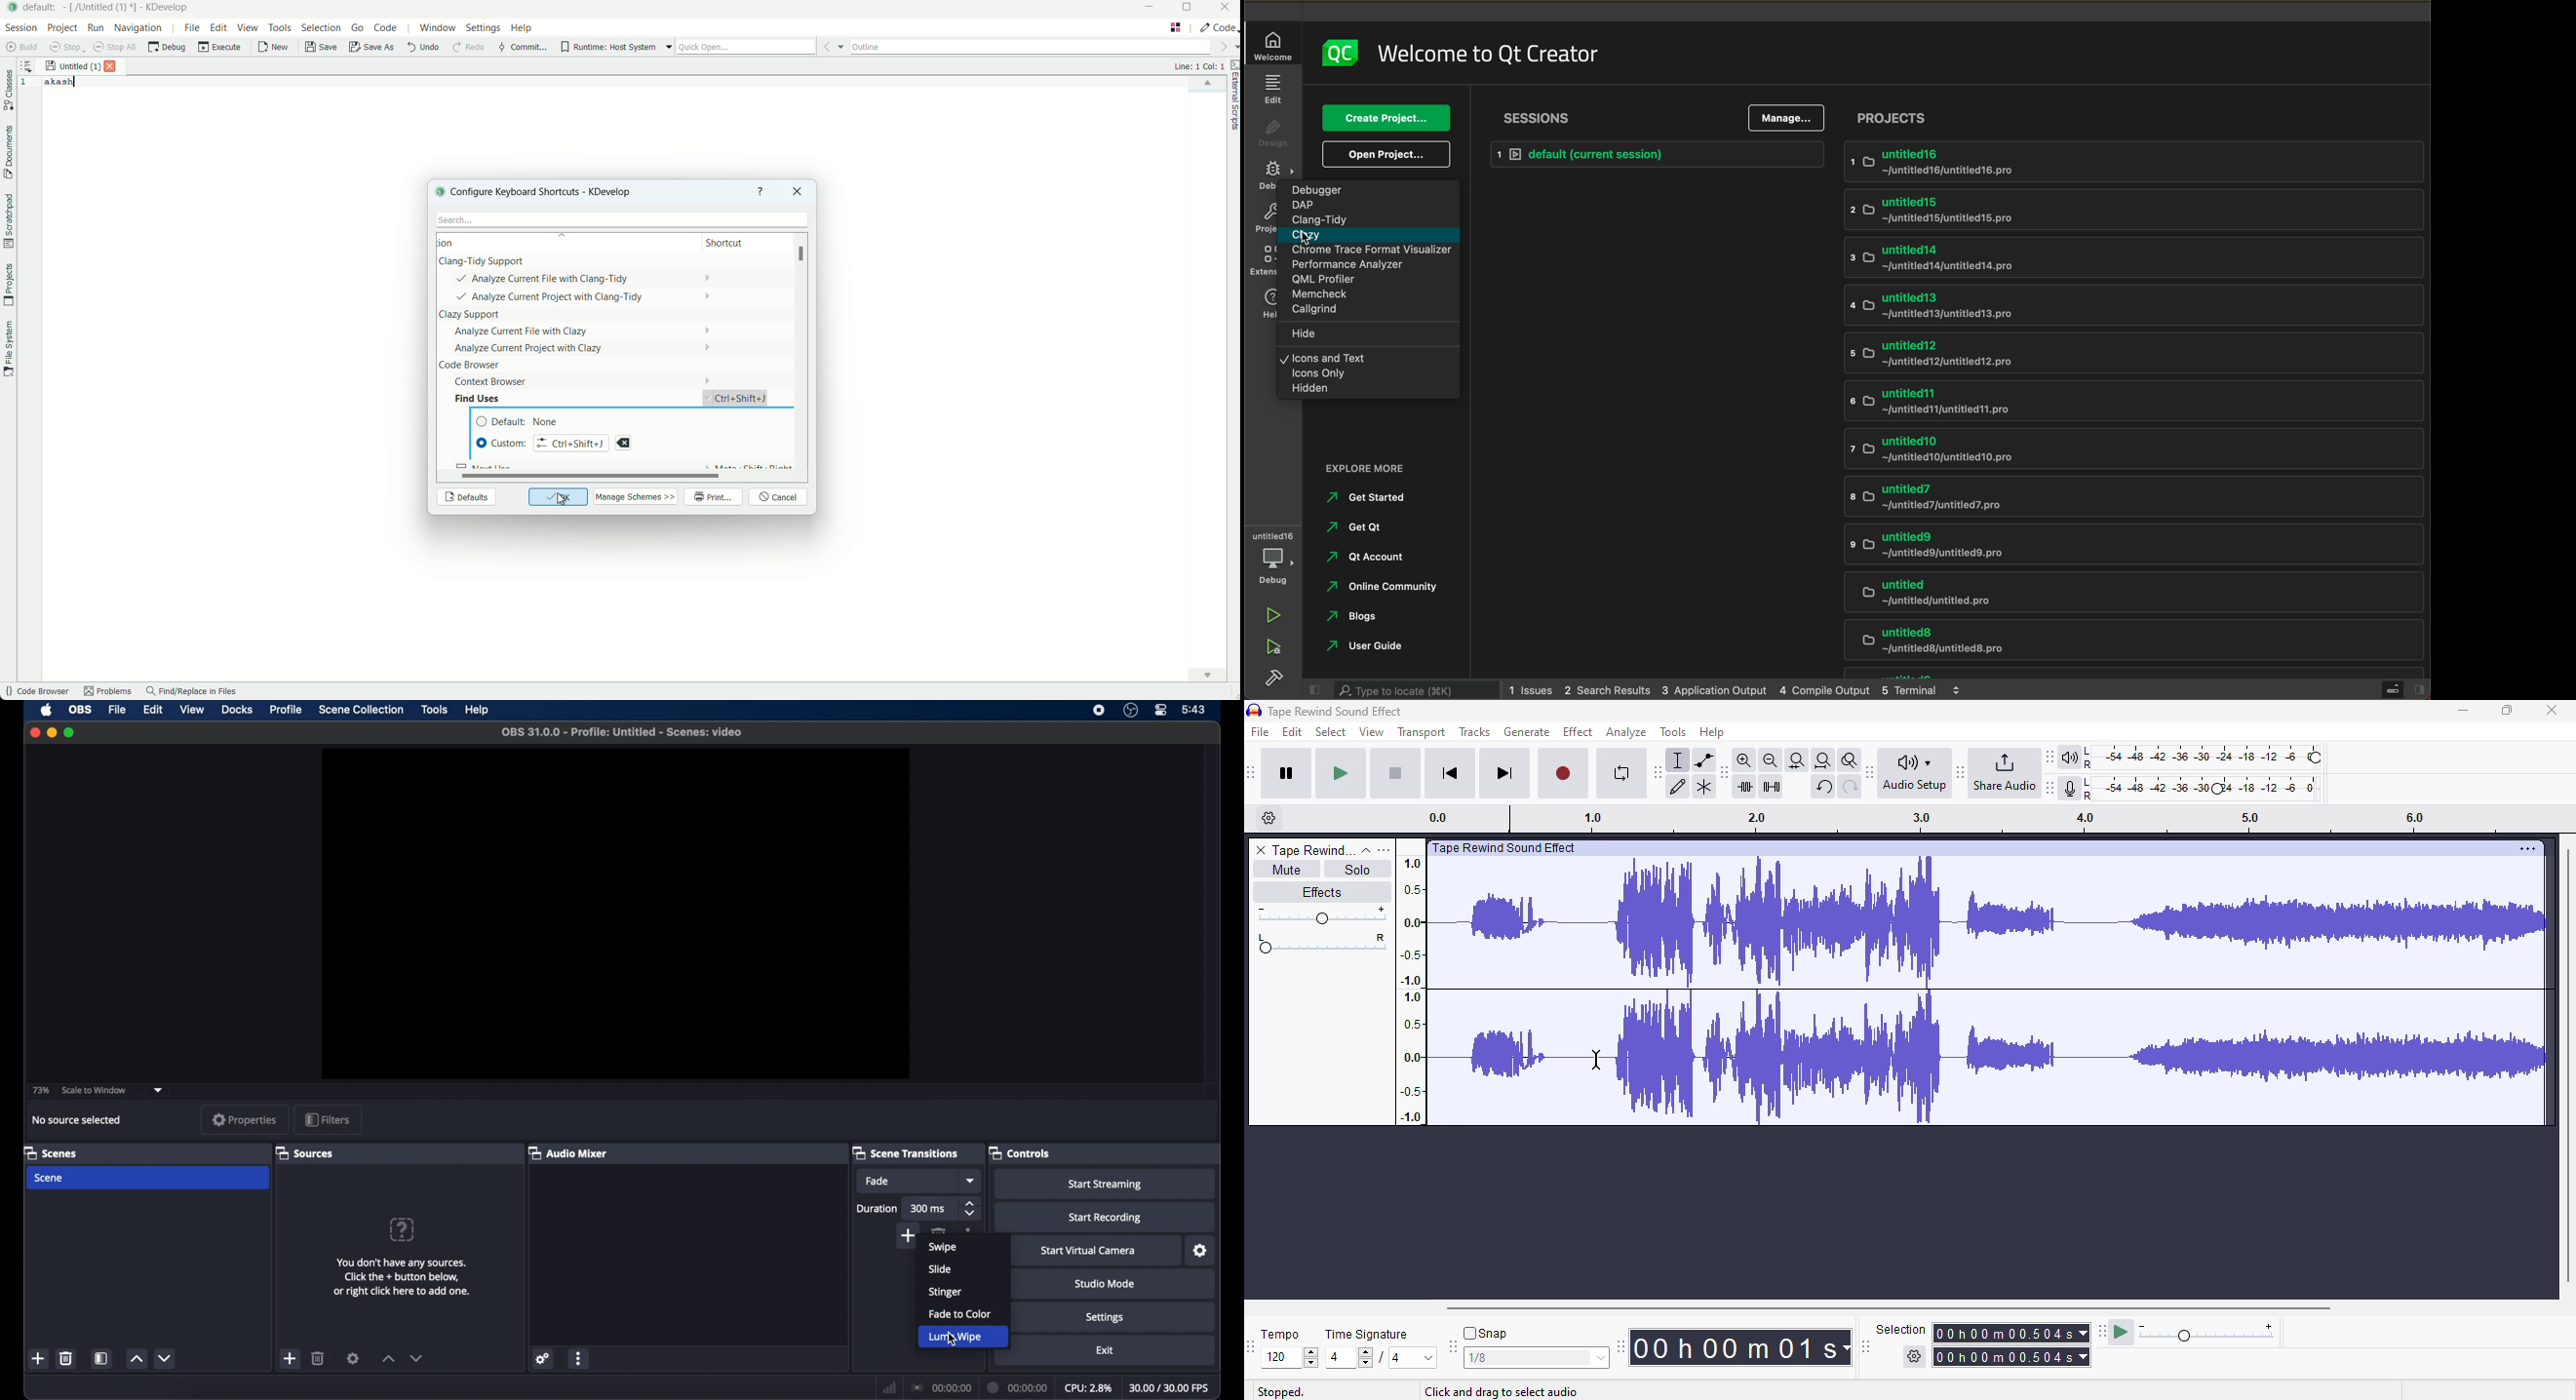  What do you see at coordinates (1984, 1343) in the screenshot?
I see `selection` at bounding box center [1984, 1343].